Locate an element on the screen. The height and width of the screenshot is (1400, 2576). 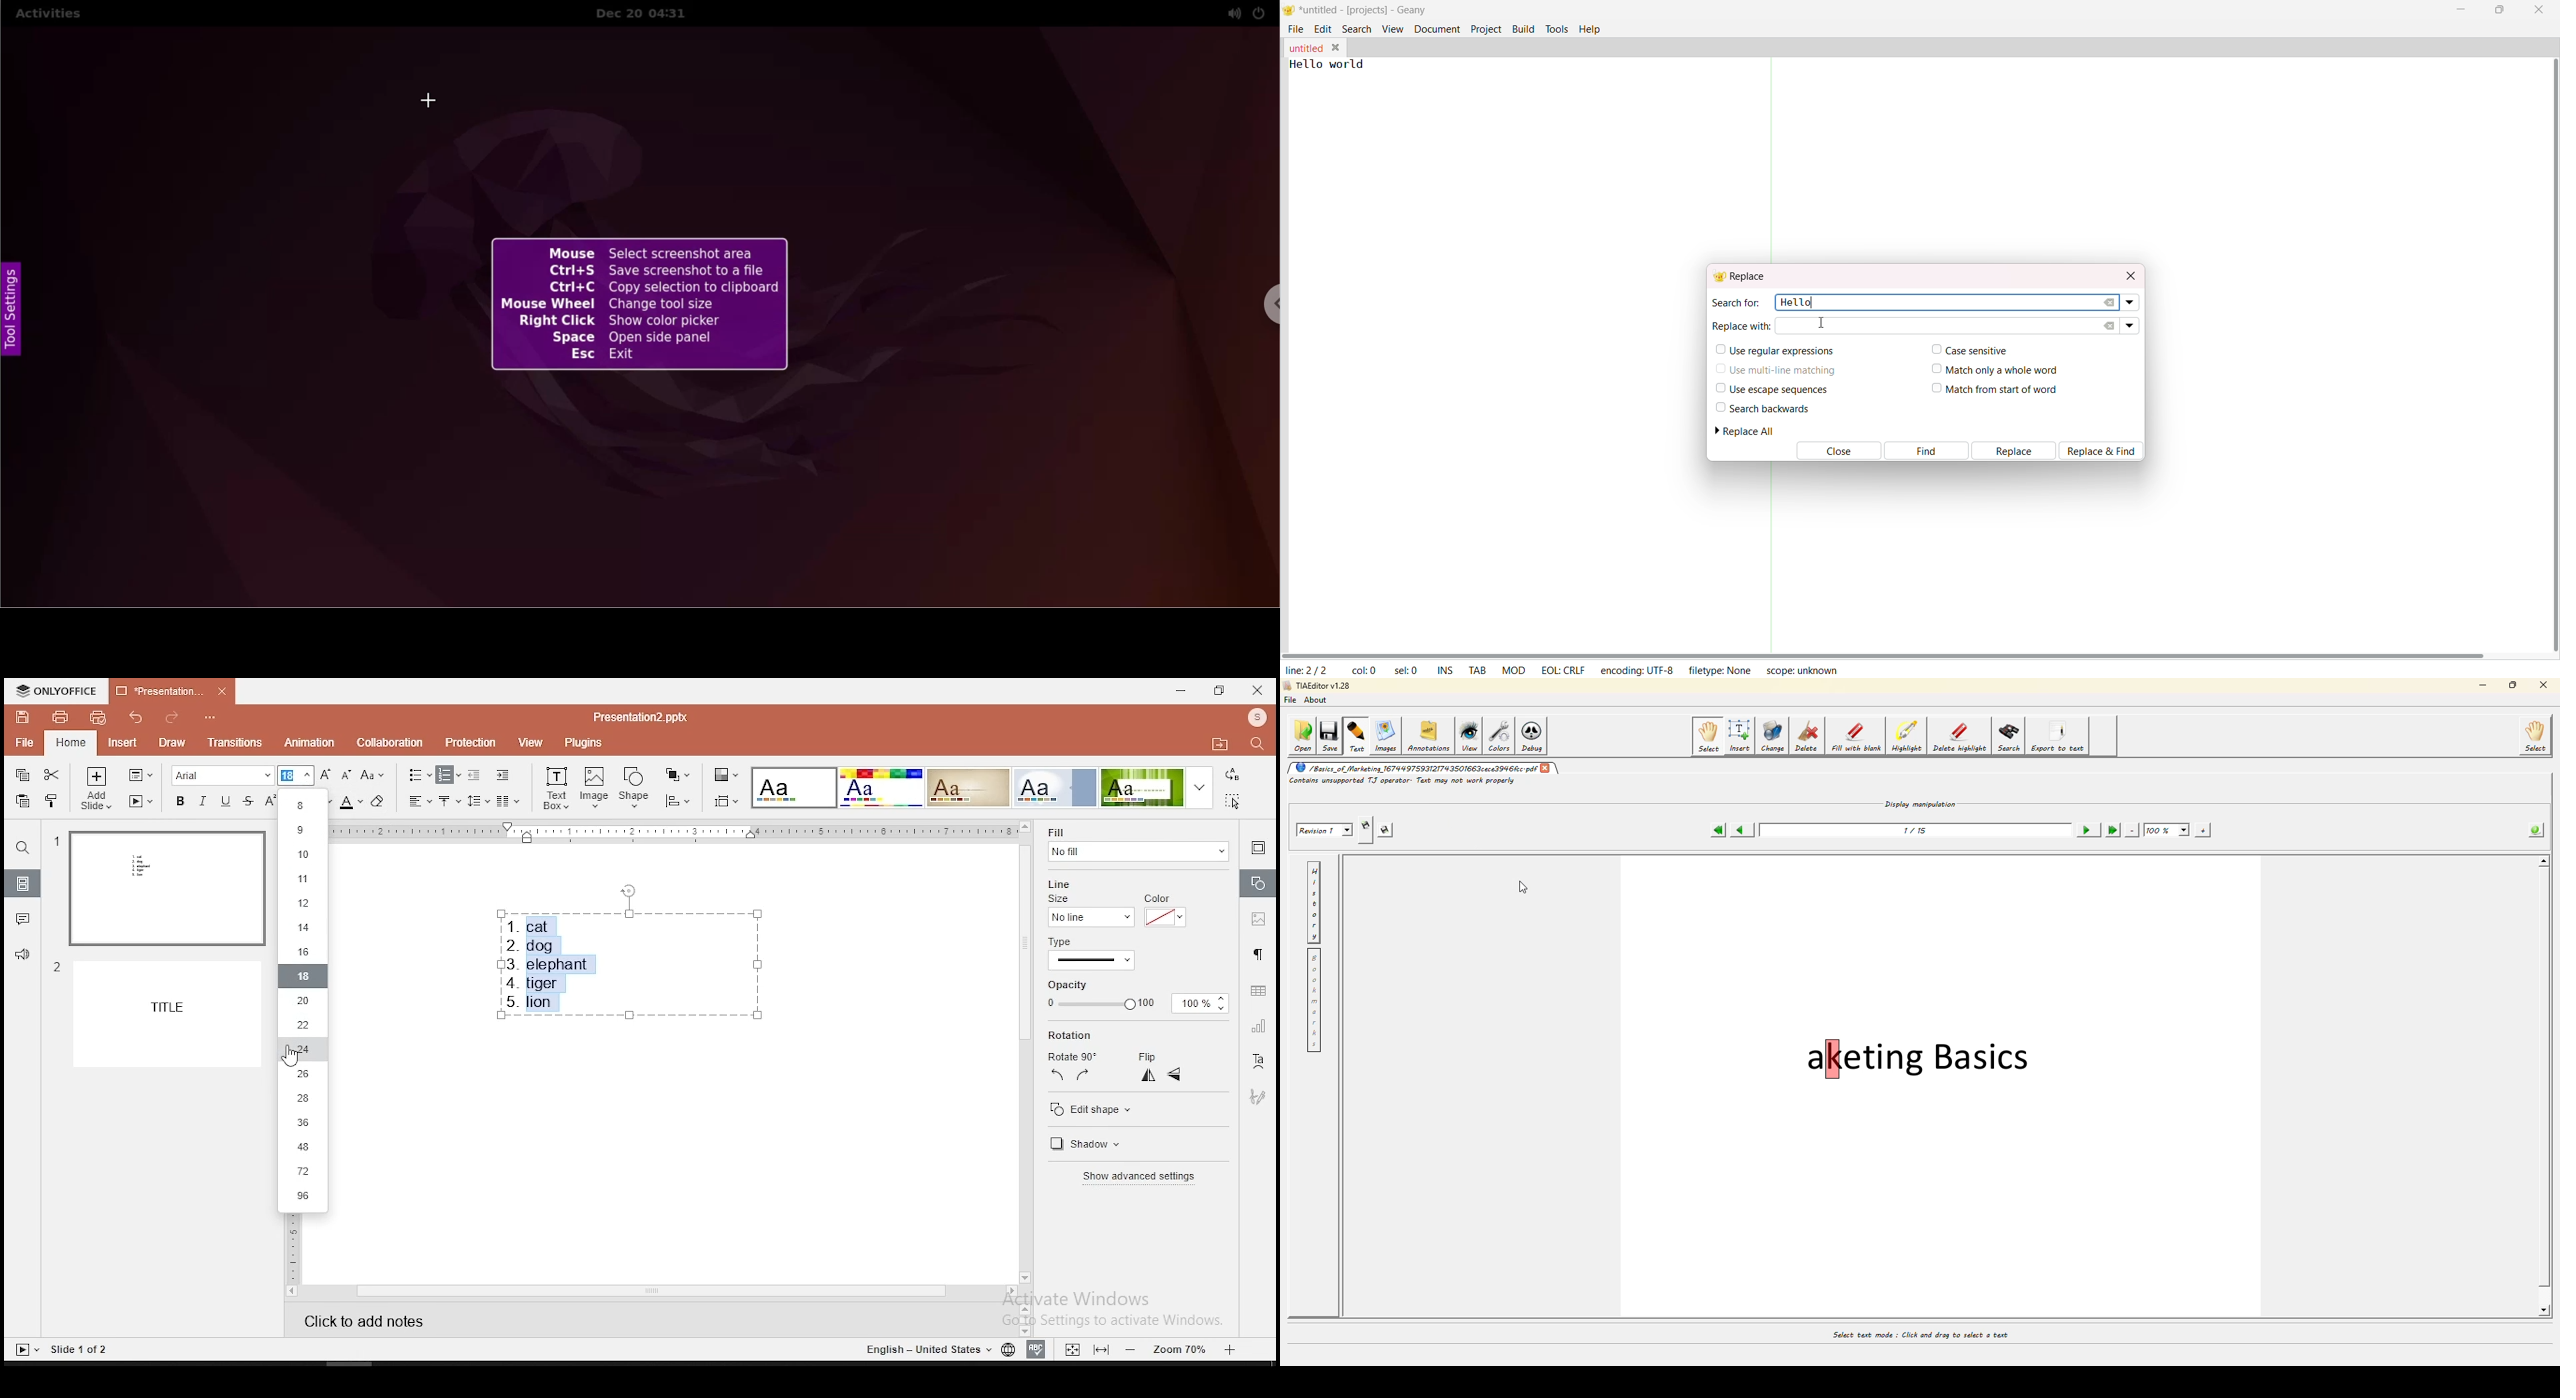
open file location is located at coordinates (1217, 744).